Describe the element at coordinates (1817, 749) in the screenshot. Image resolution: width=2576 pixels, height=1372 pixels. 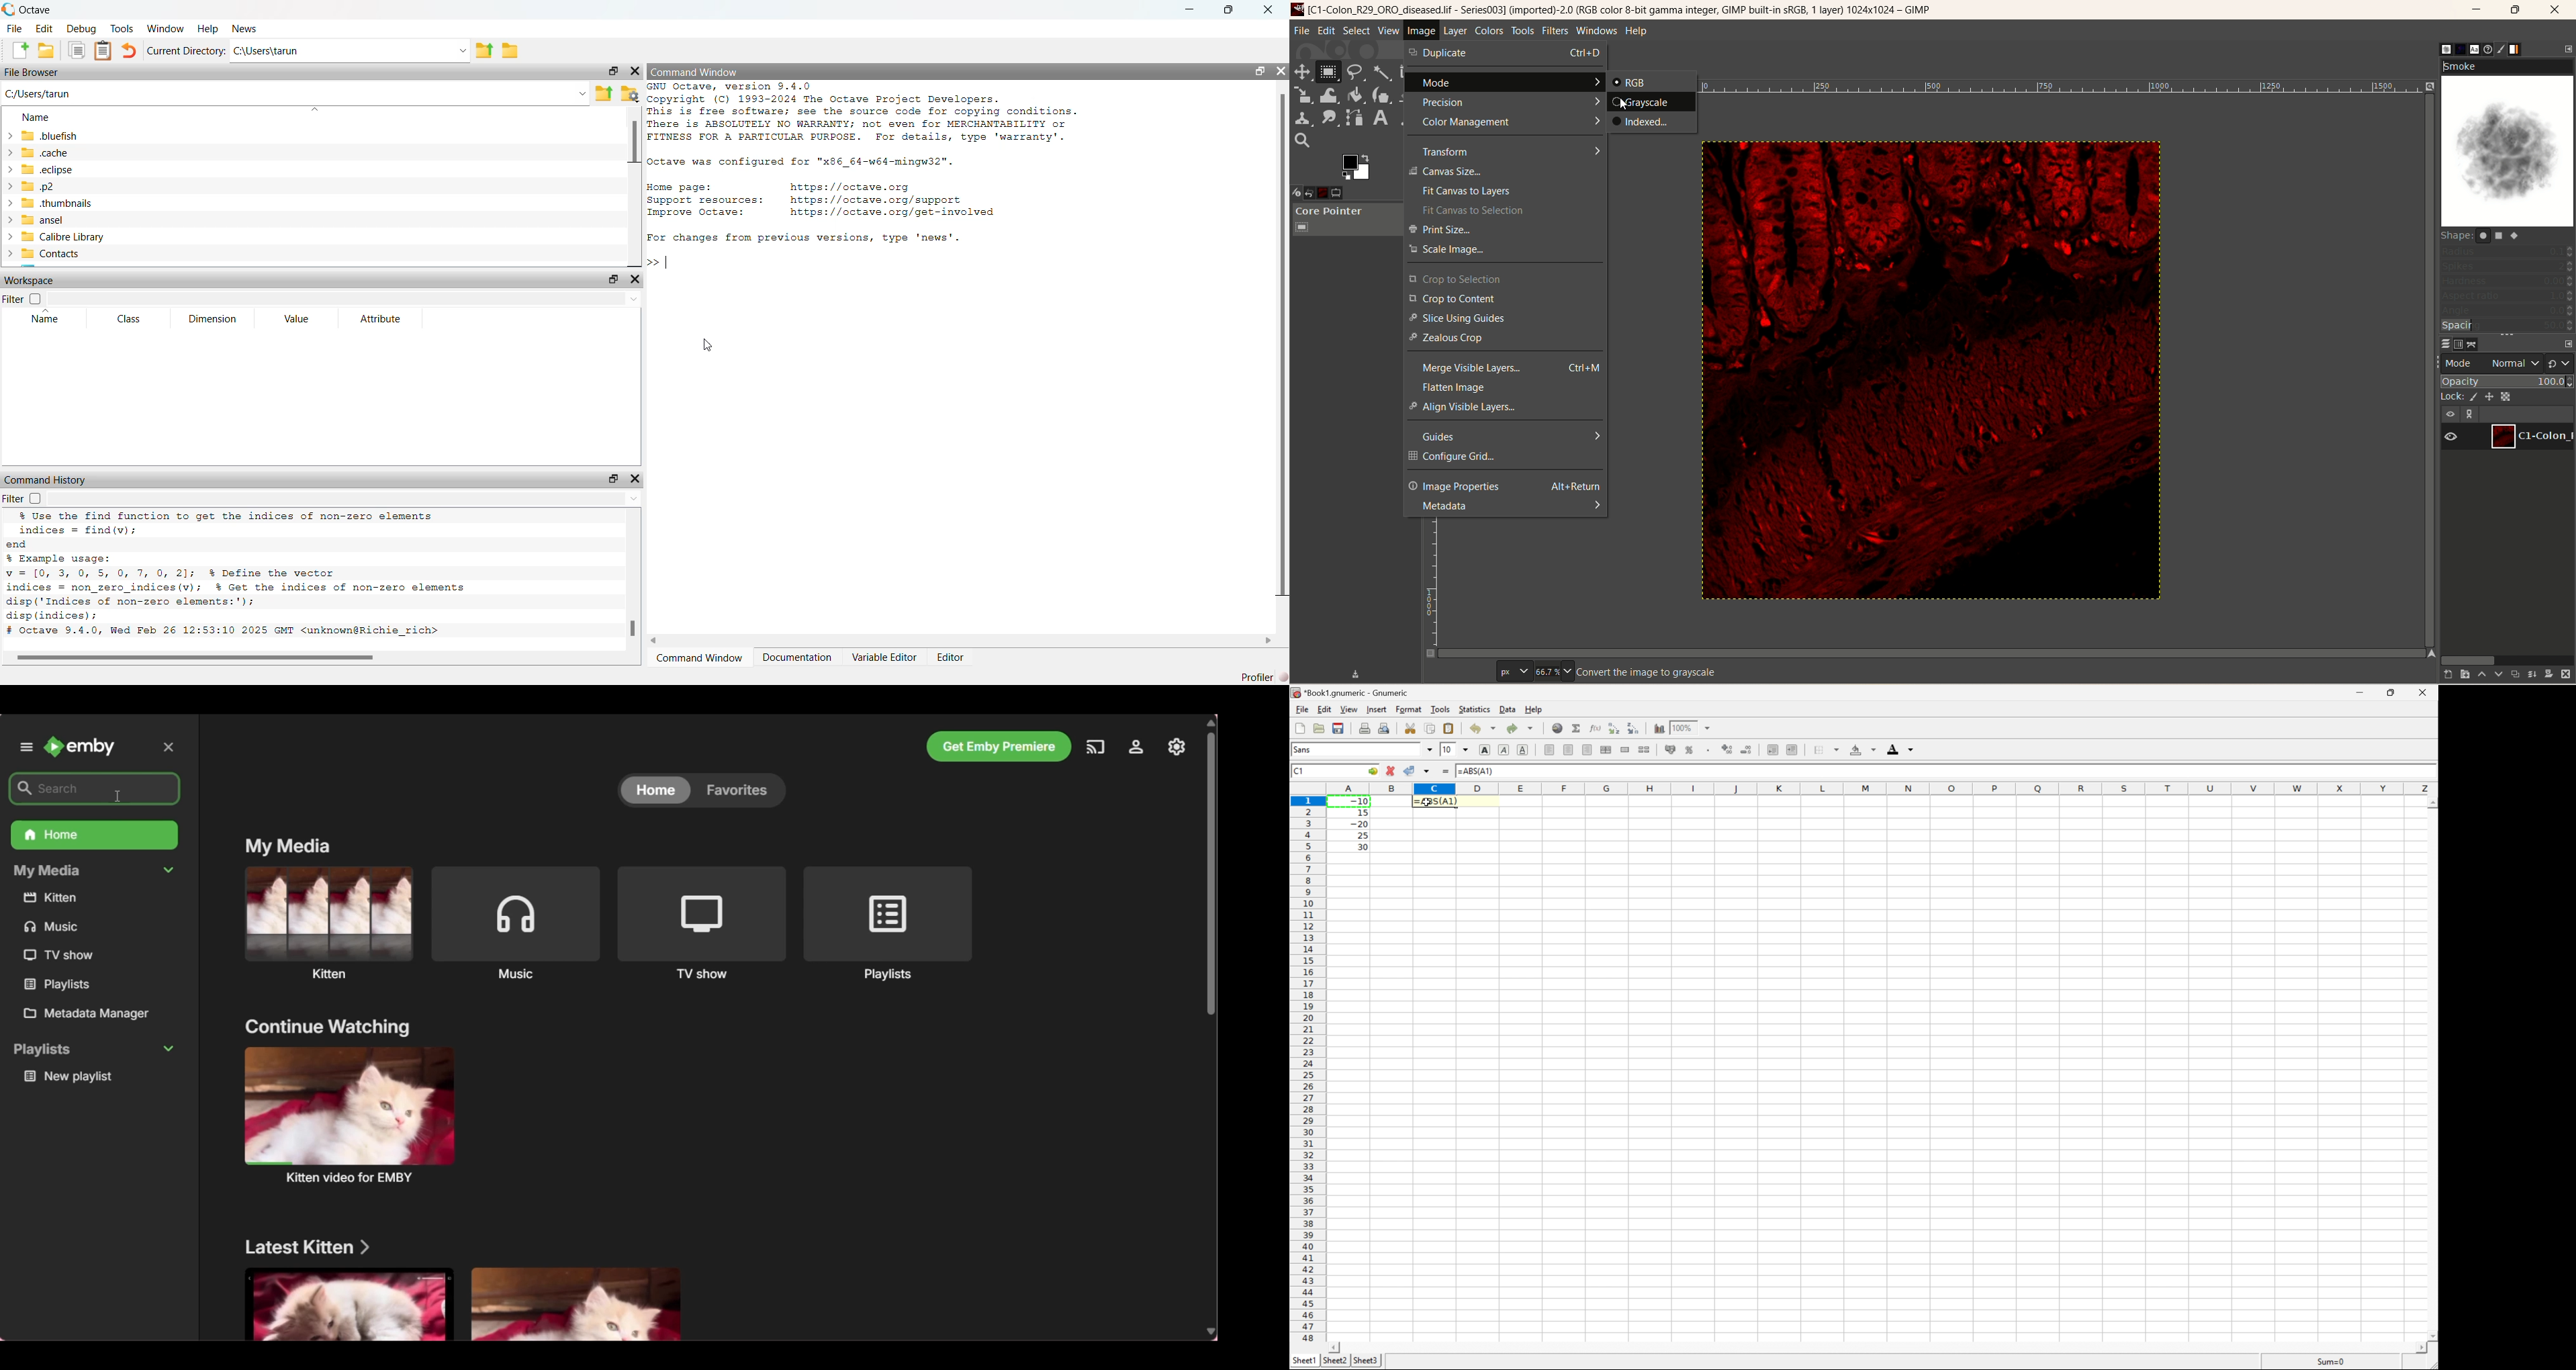
I see `Borders` at that location.